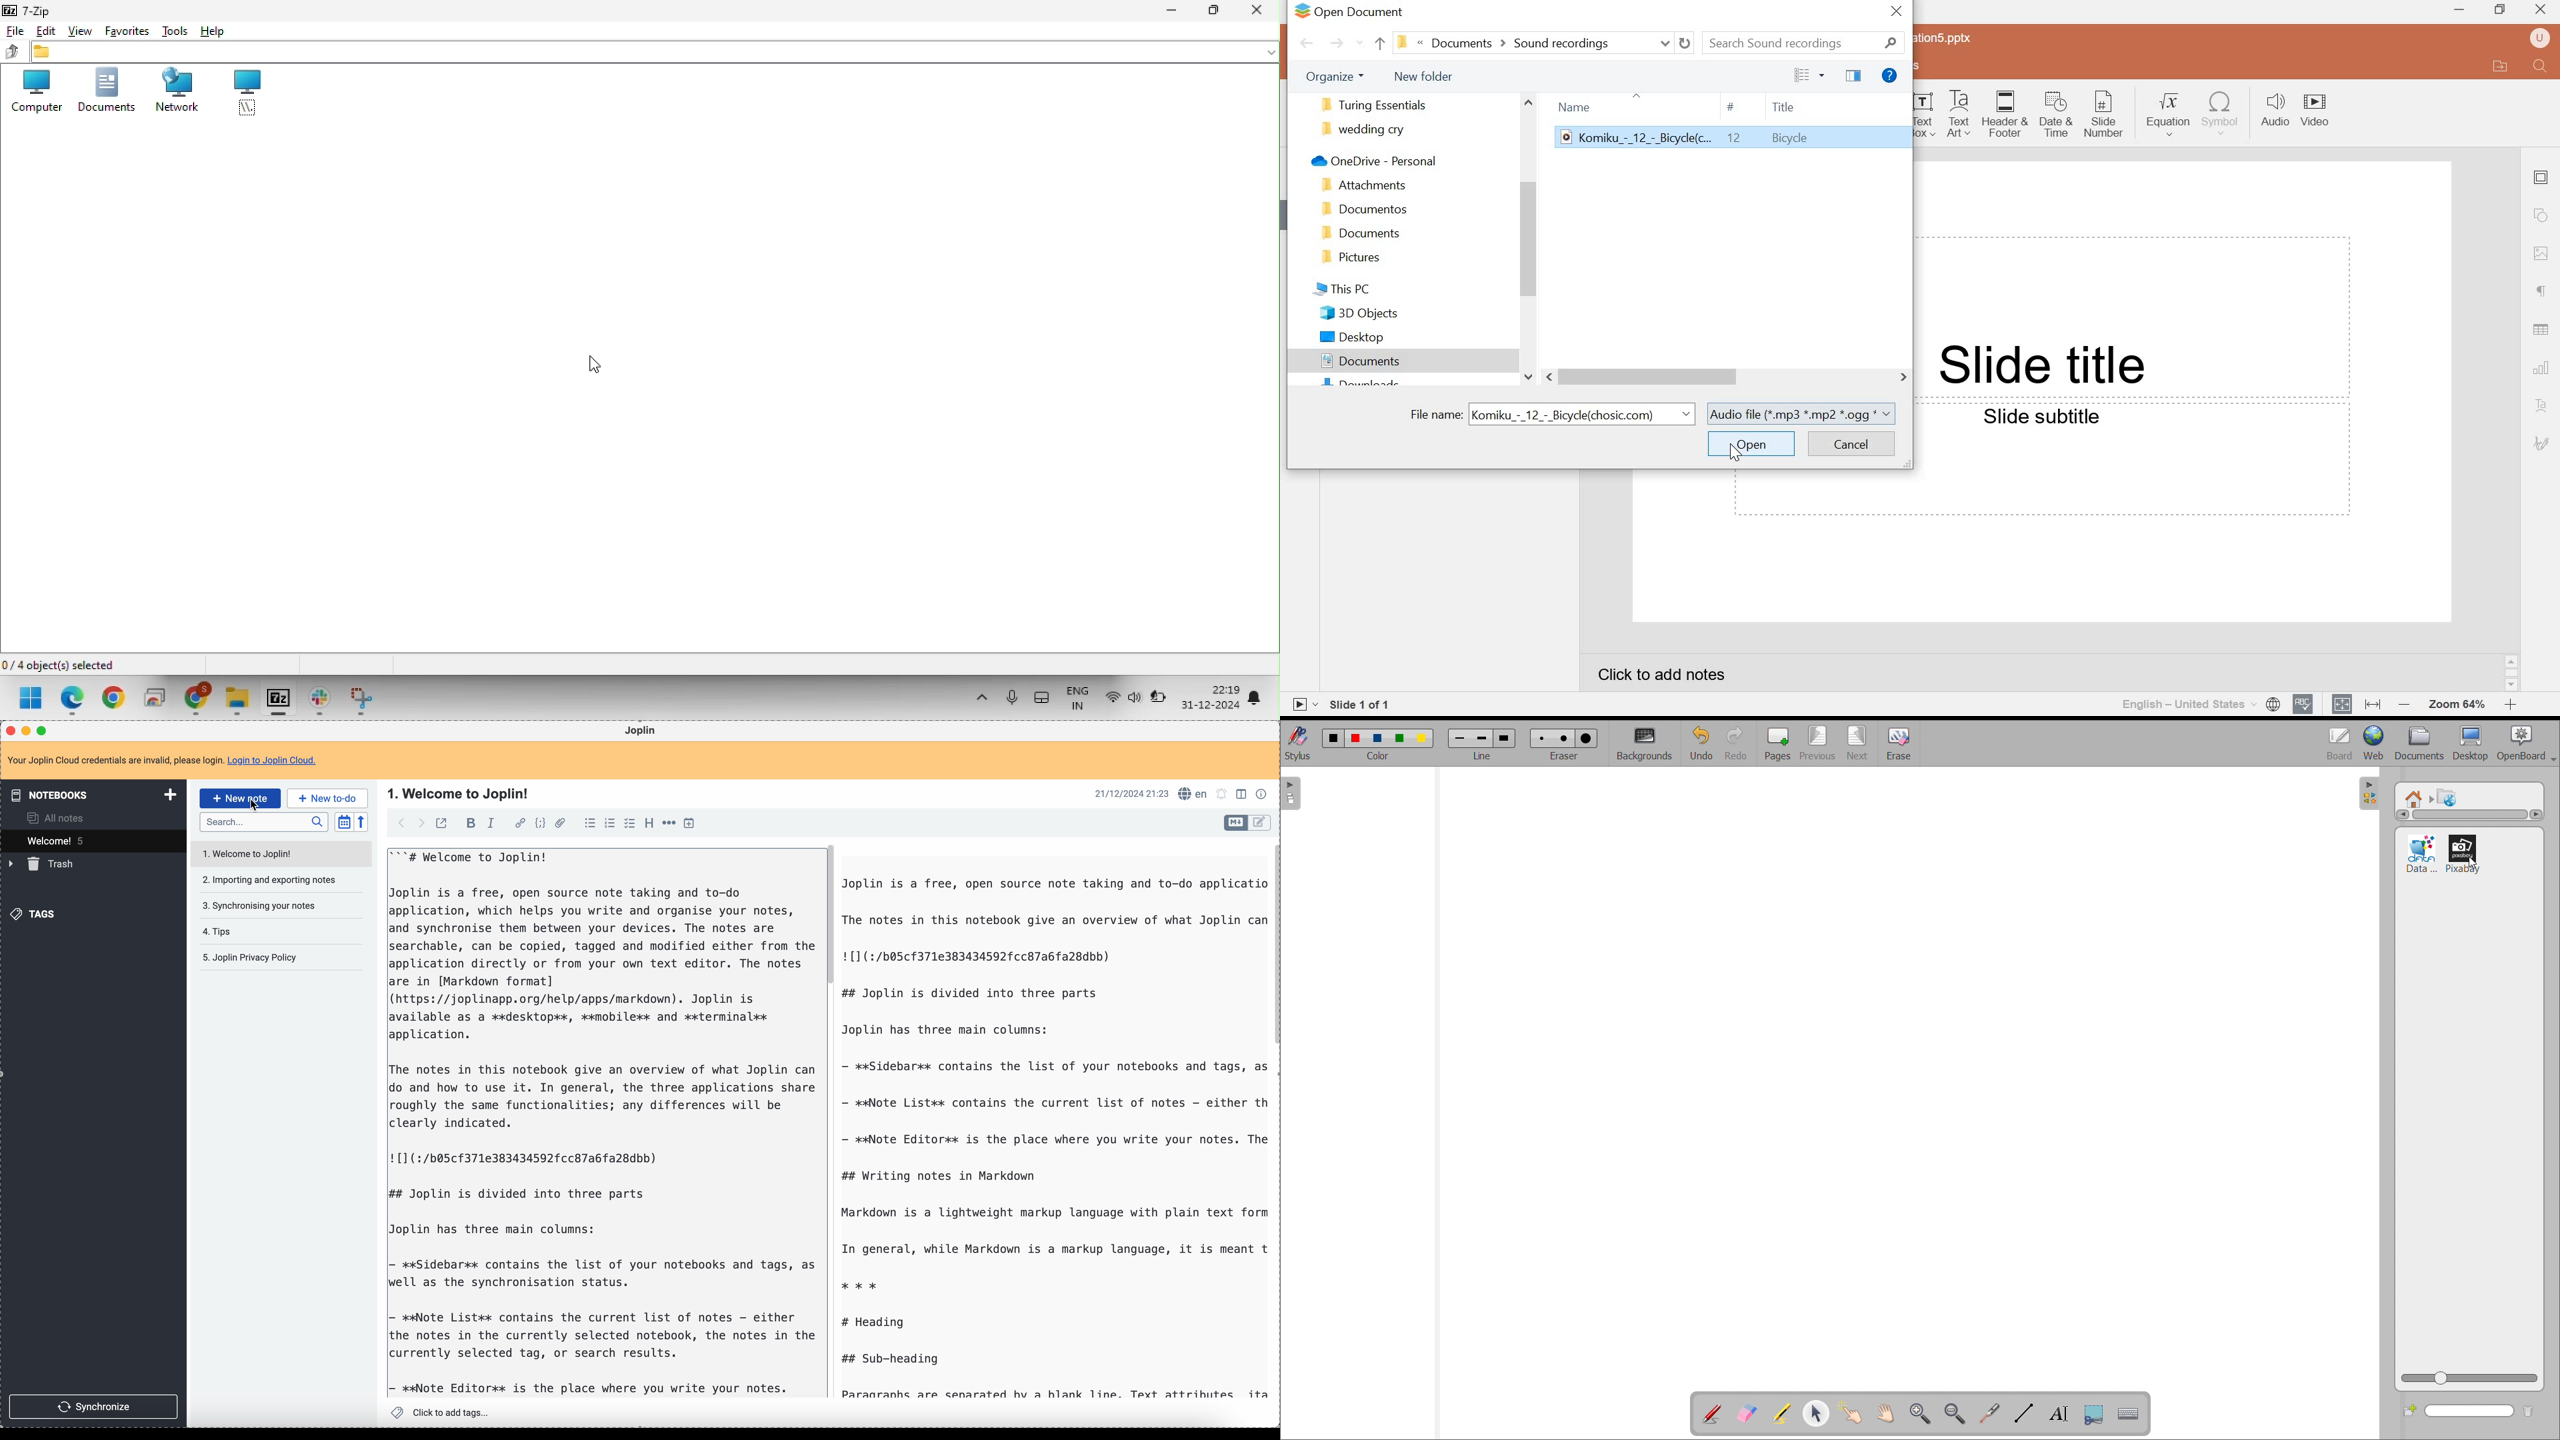 Image resolution: width=2576 pixels, height=1456 pixels. Describe the element at coordinates (263, 822) in the screenshot. I see `search bar` at that location.